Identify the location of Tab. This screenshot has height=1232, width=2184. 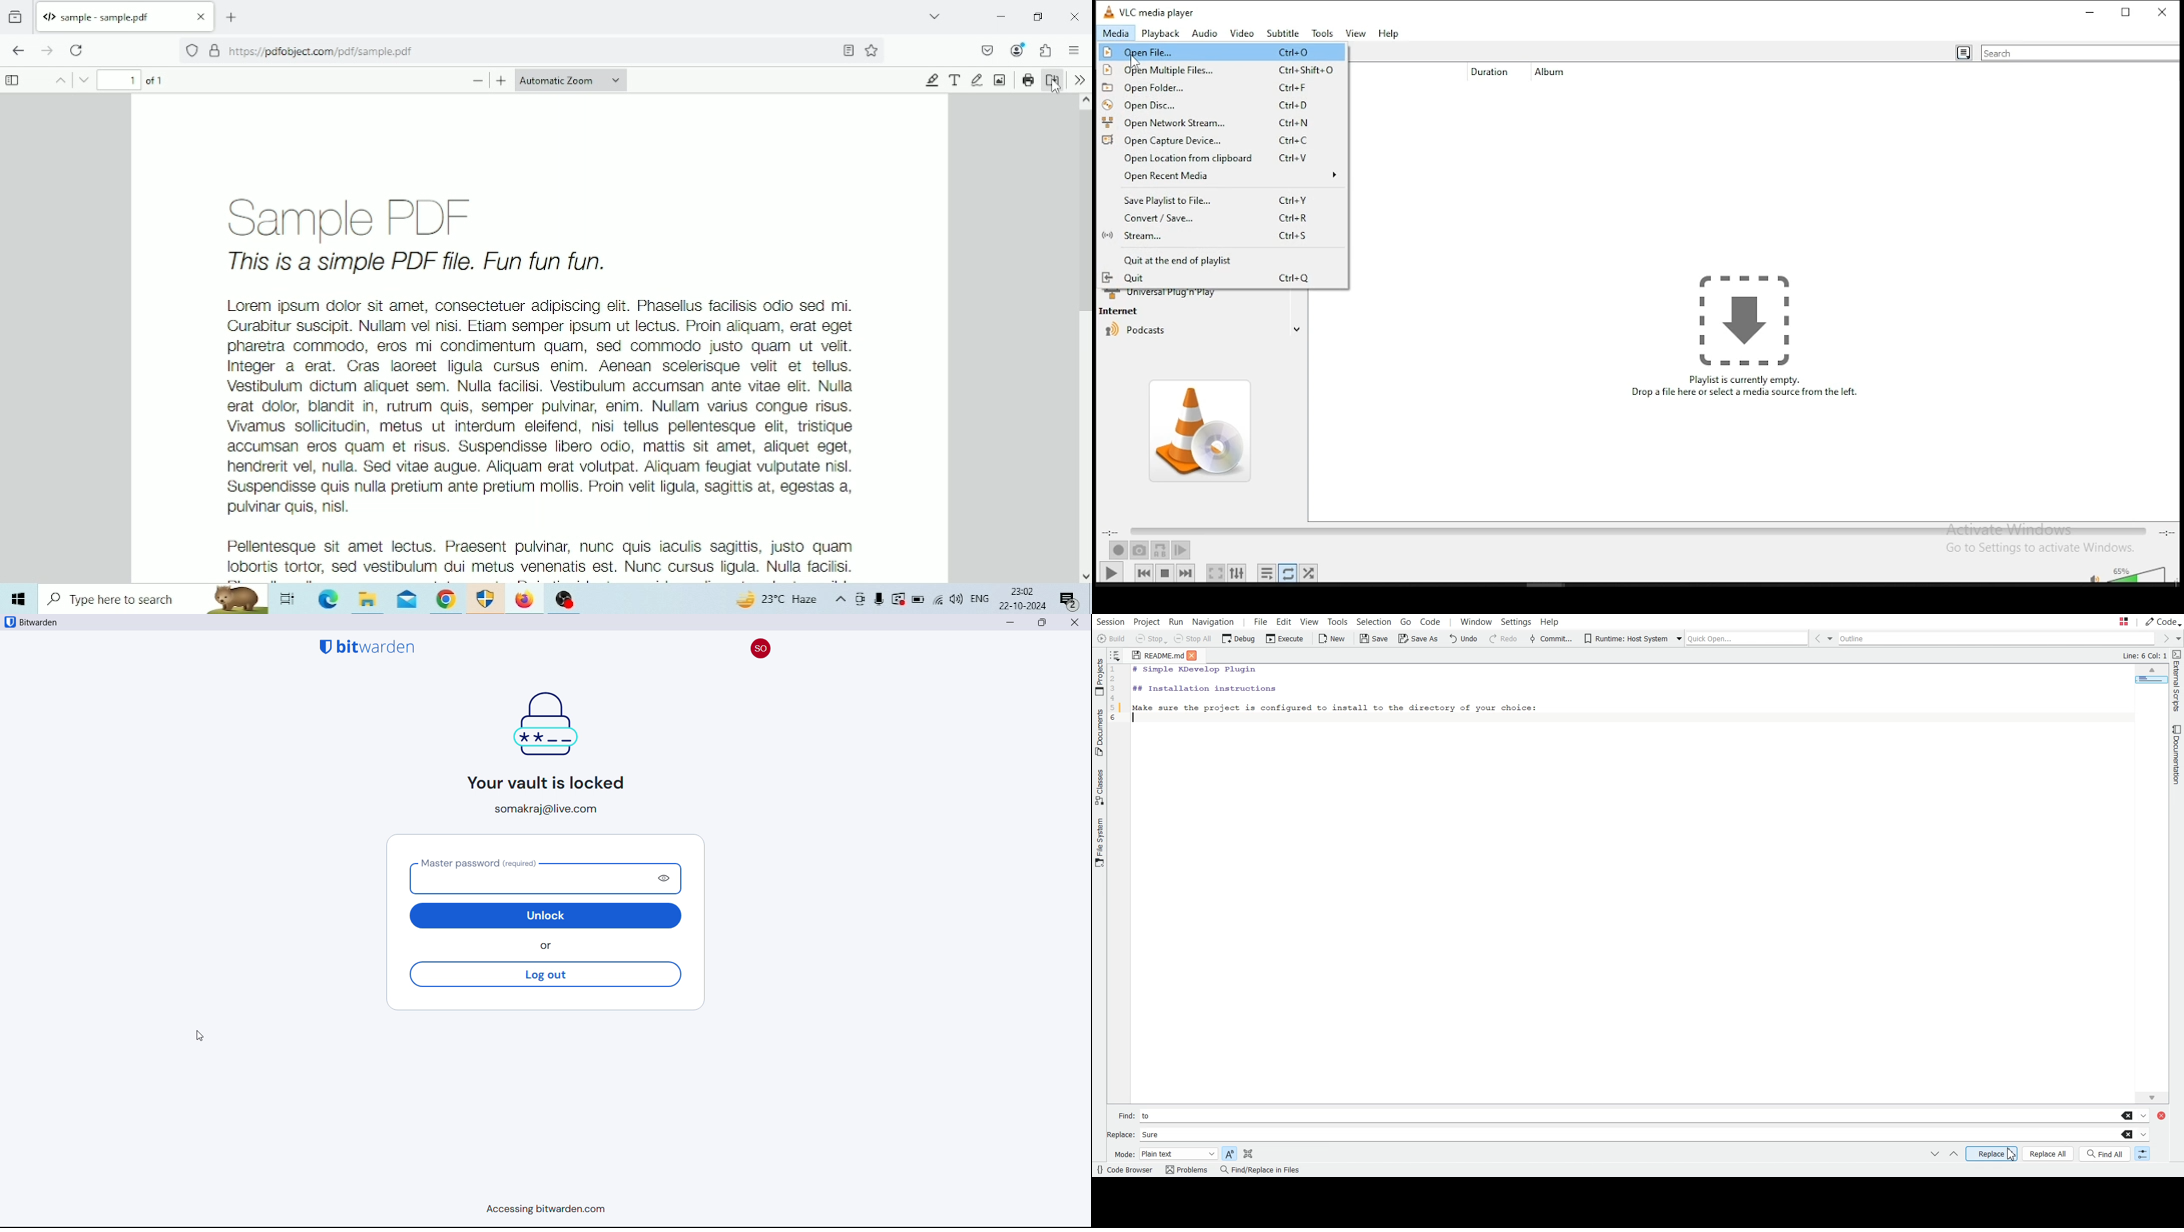
(122, 16).